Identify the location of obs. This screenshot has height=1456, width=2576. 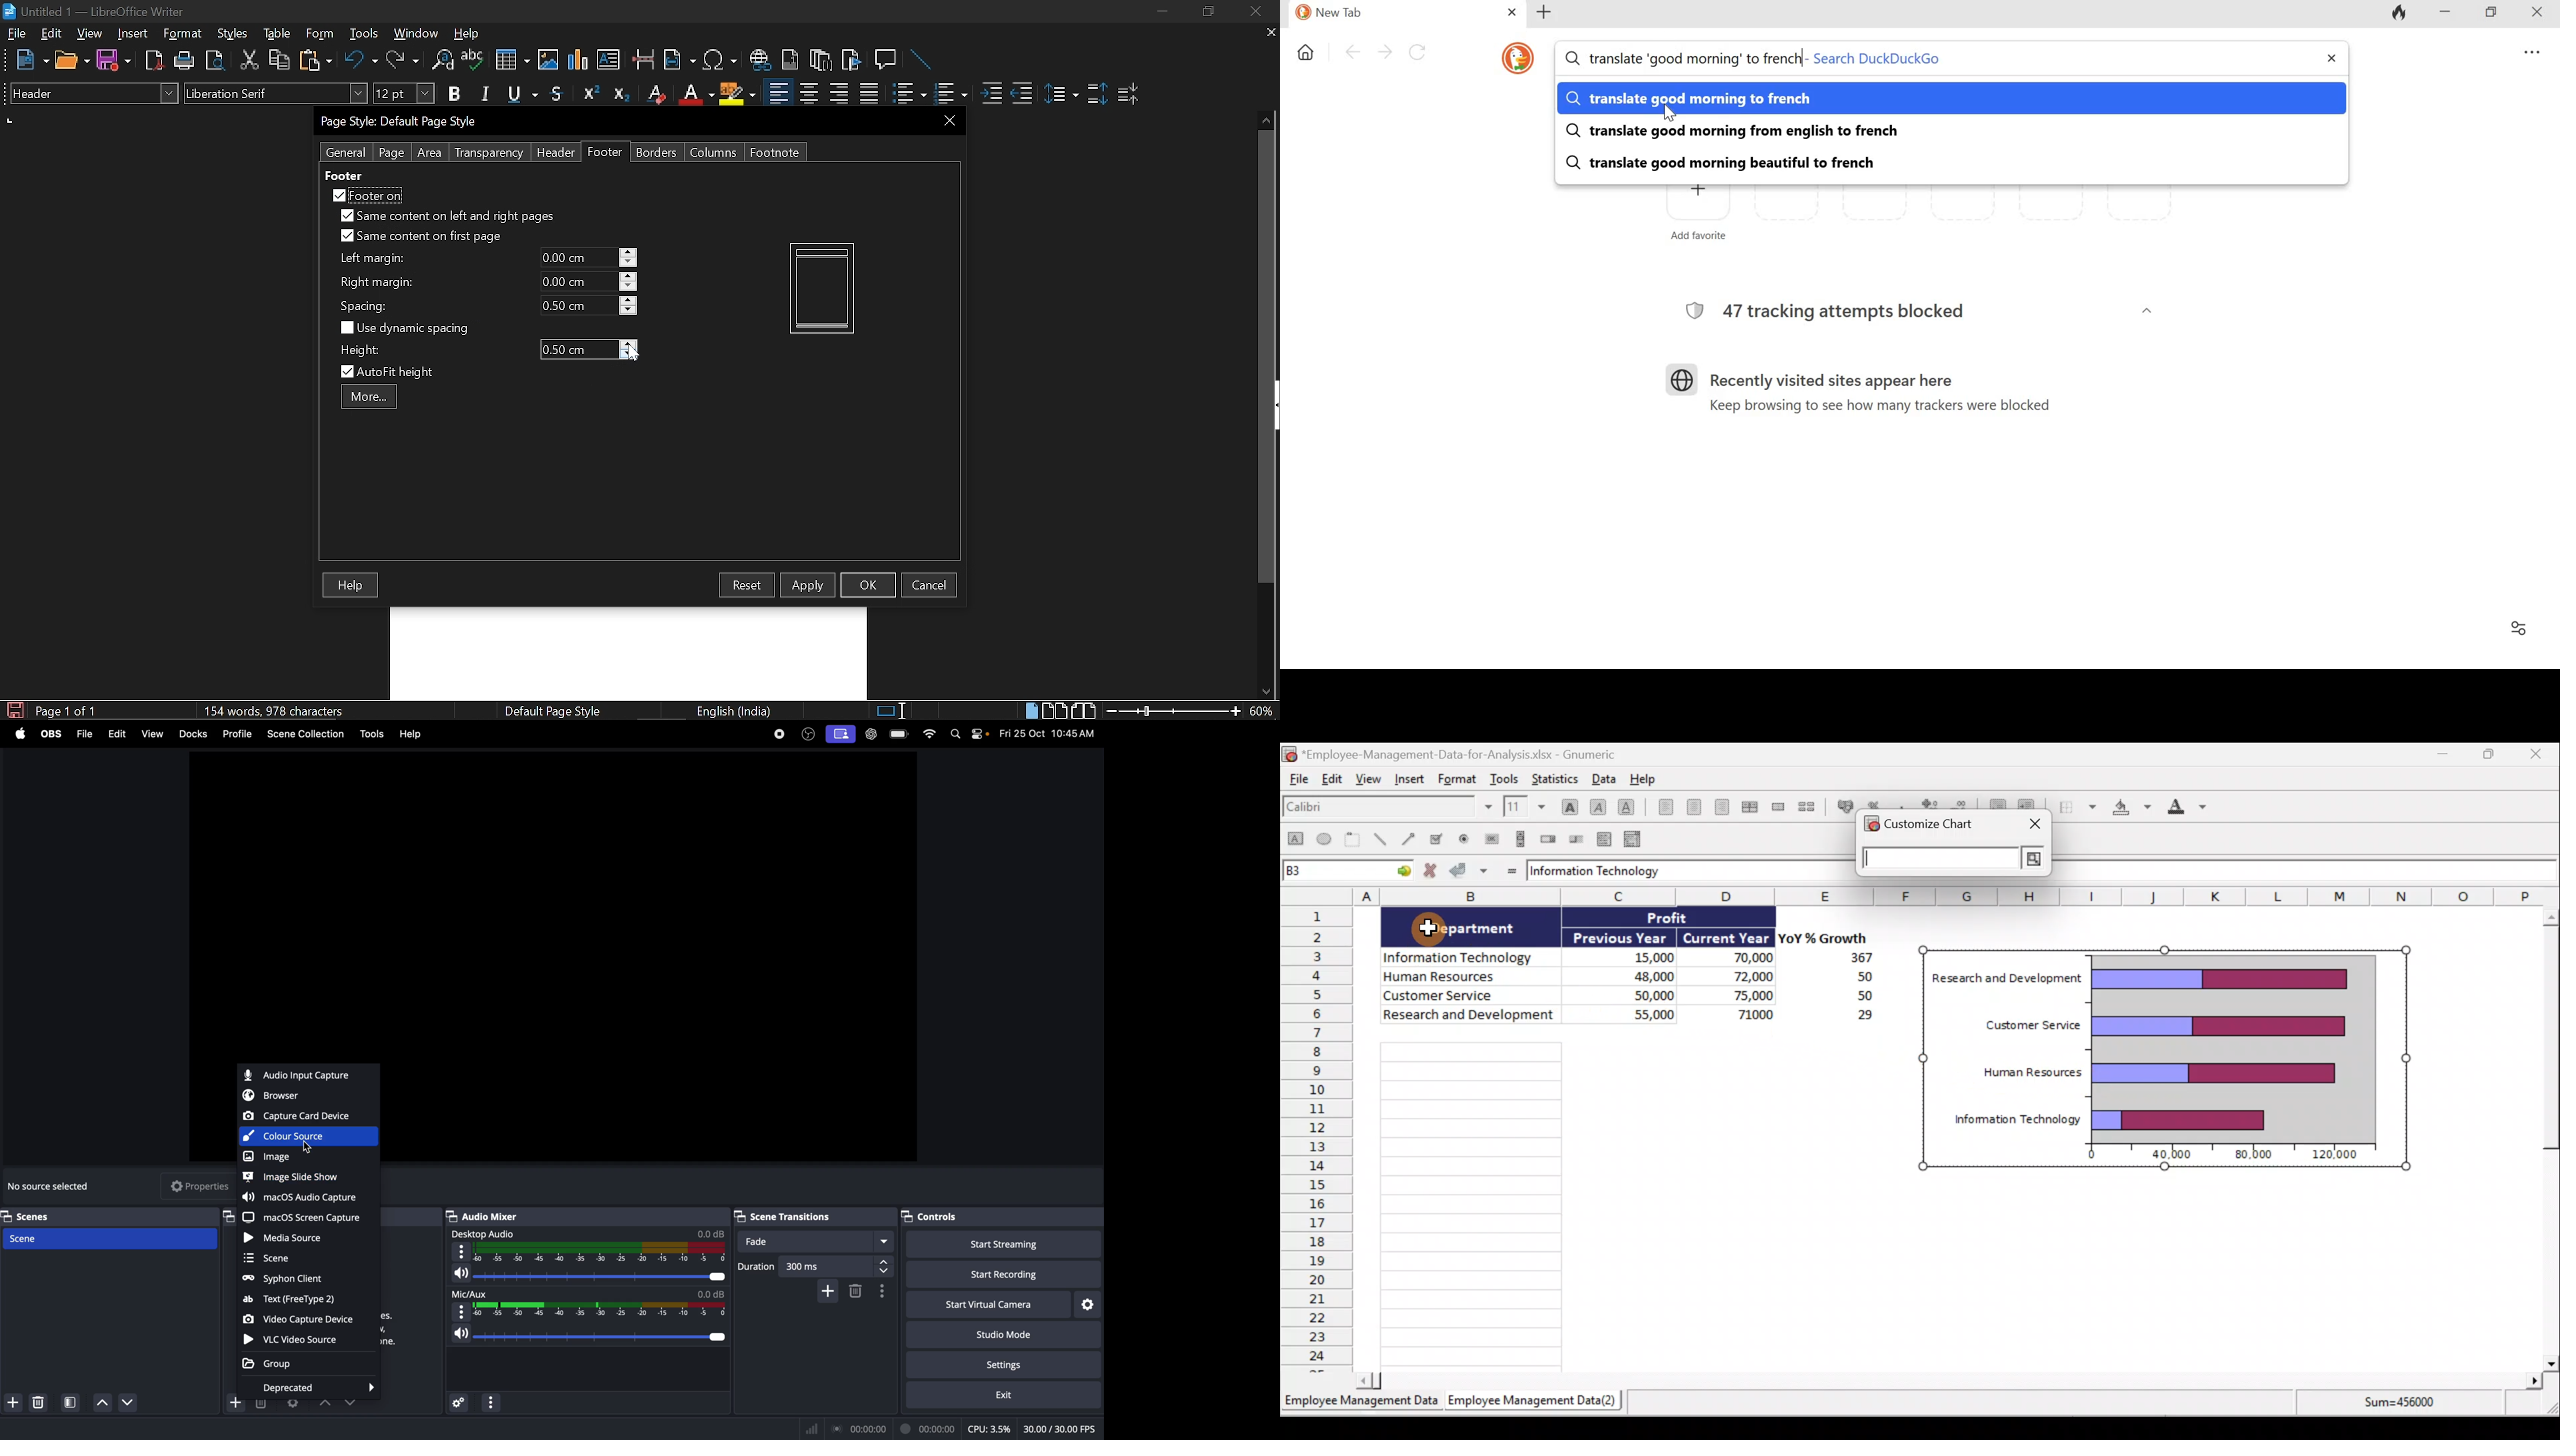
(809, 733).